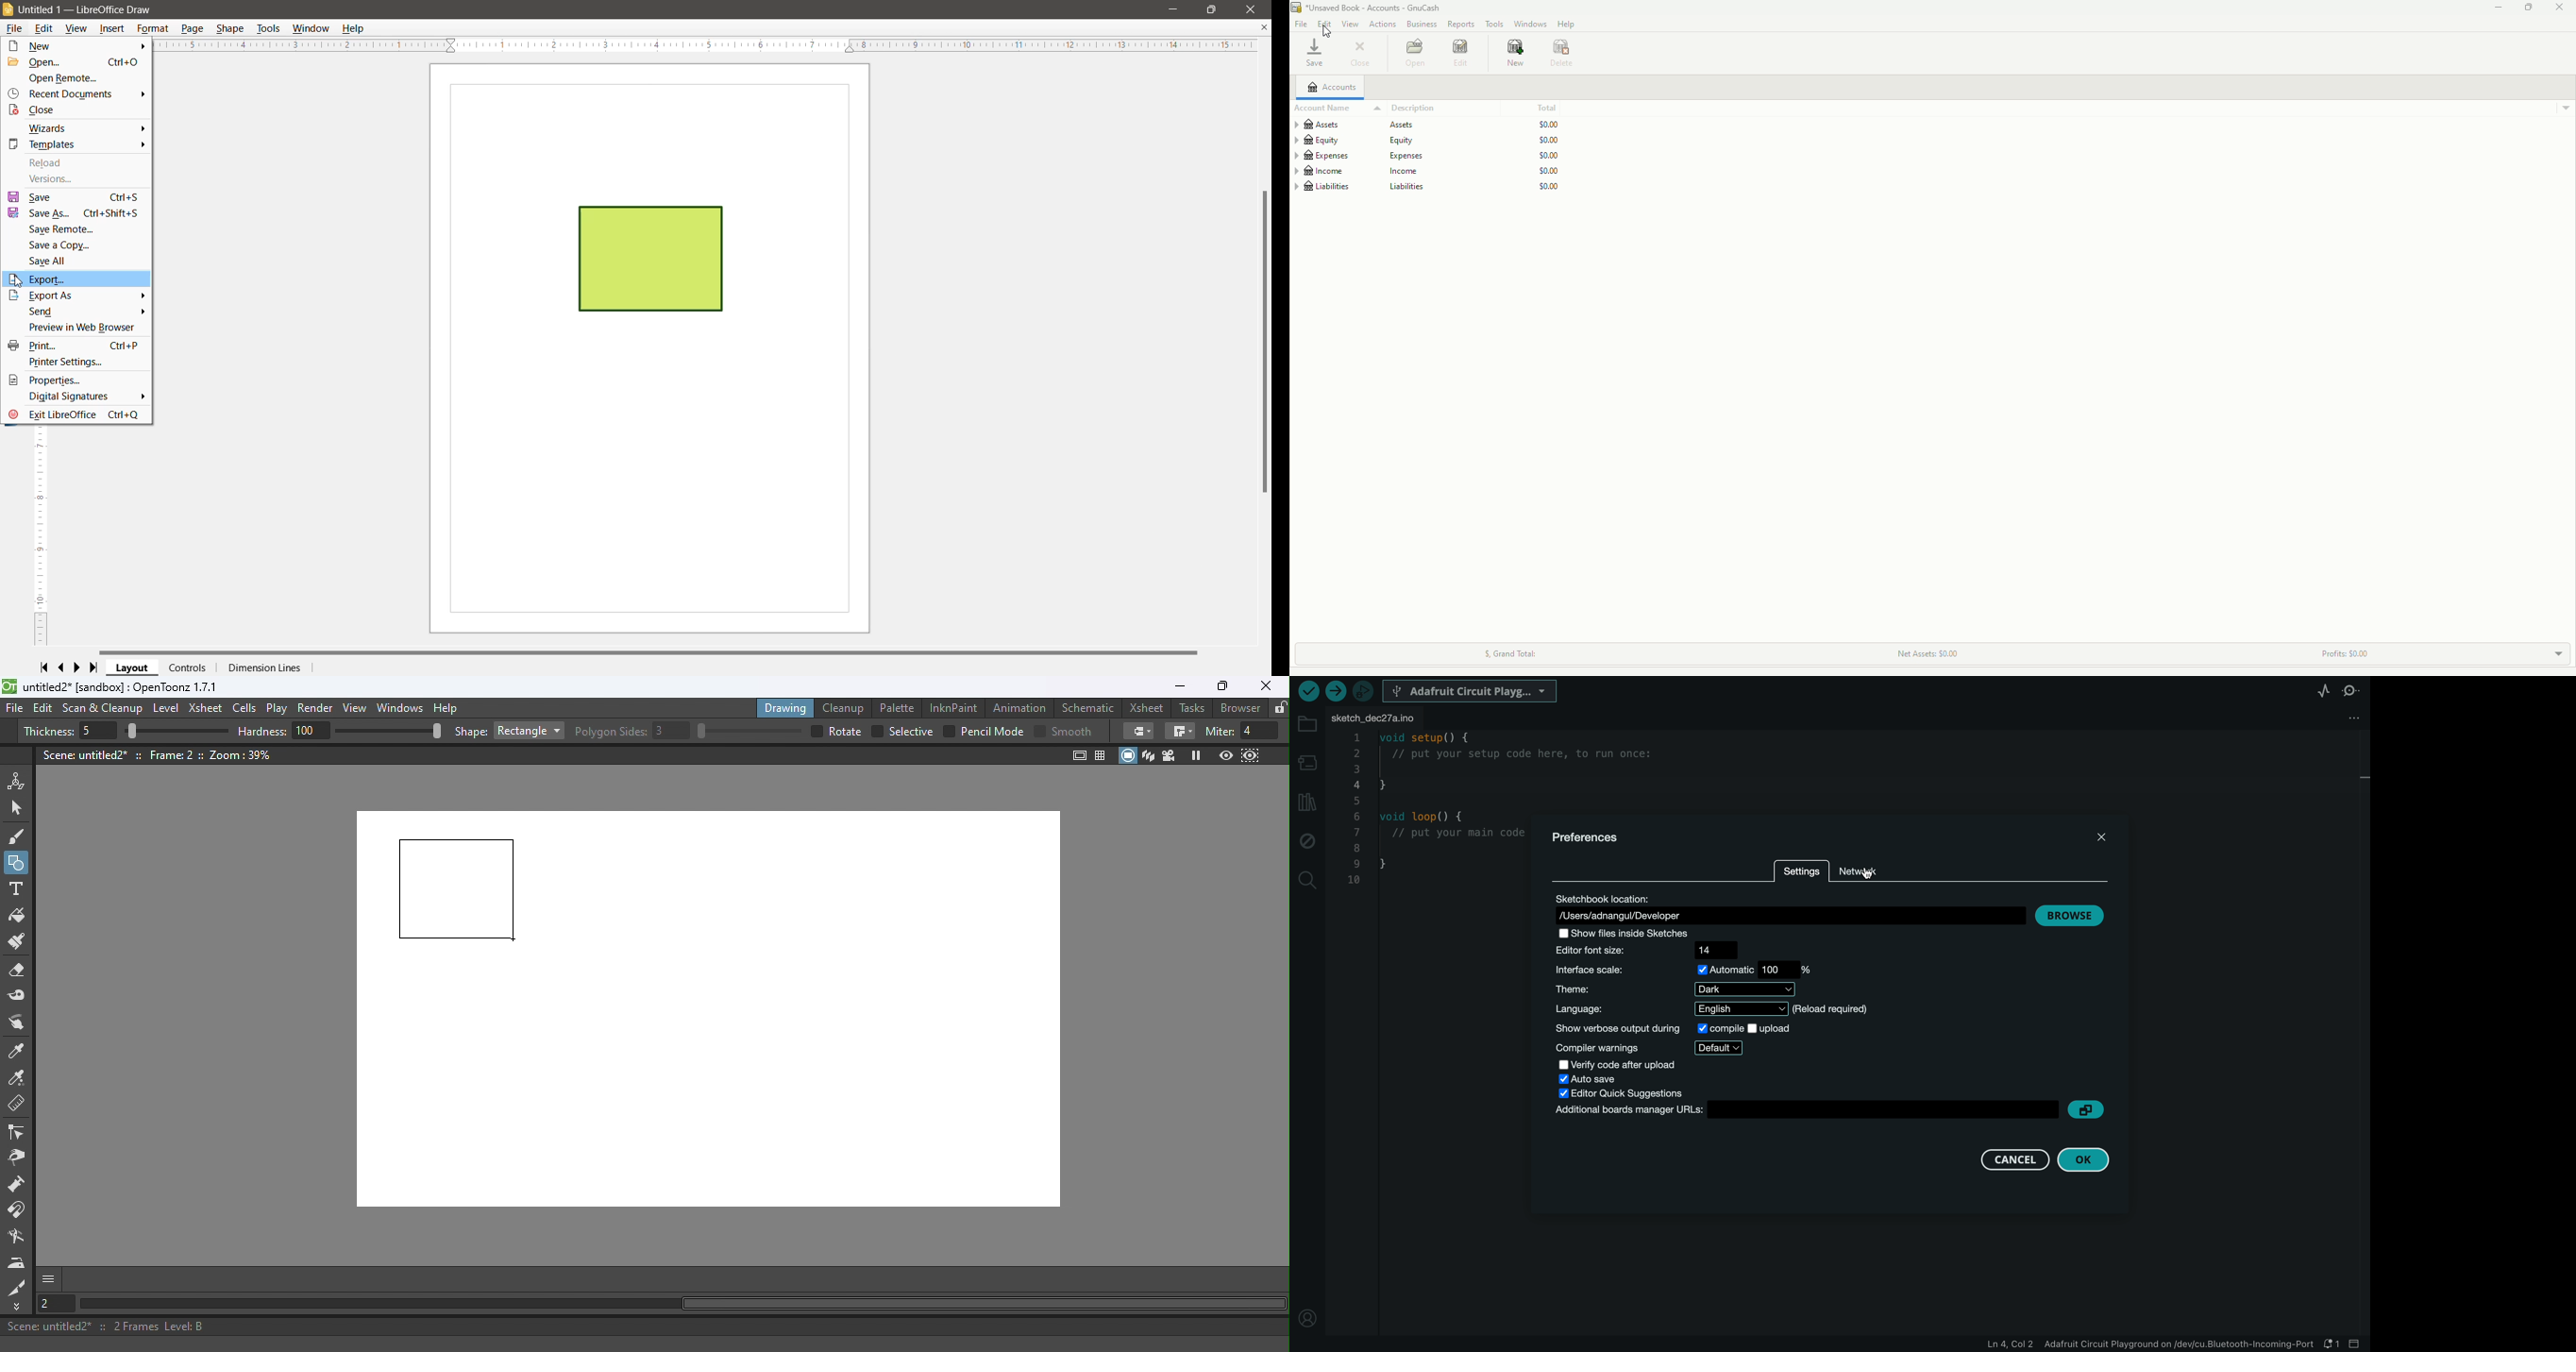 The width and height of the screenshot is (2576, 1372). I want to click on Printer Settings, so click(67, 362).